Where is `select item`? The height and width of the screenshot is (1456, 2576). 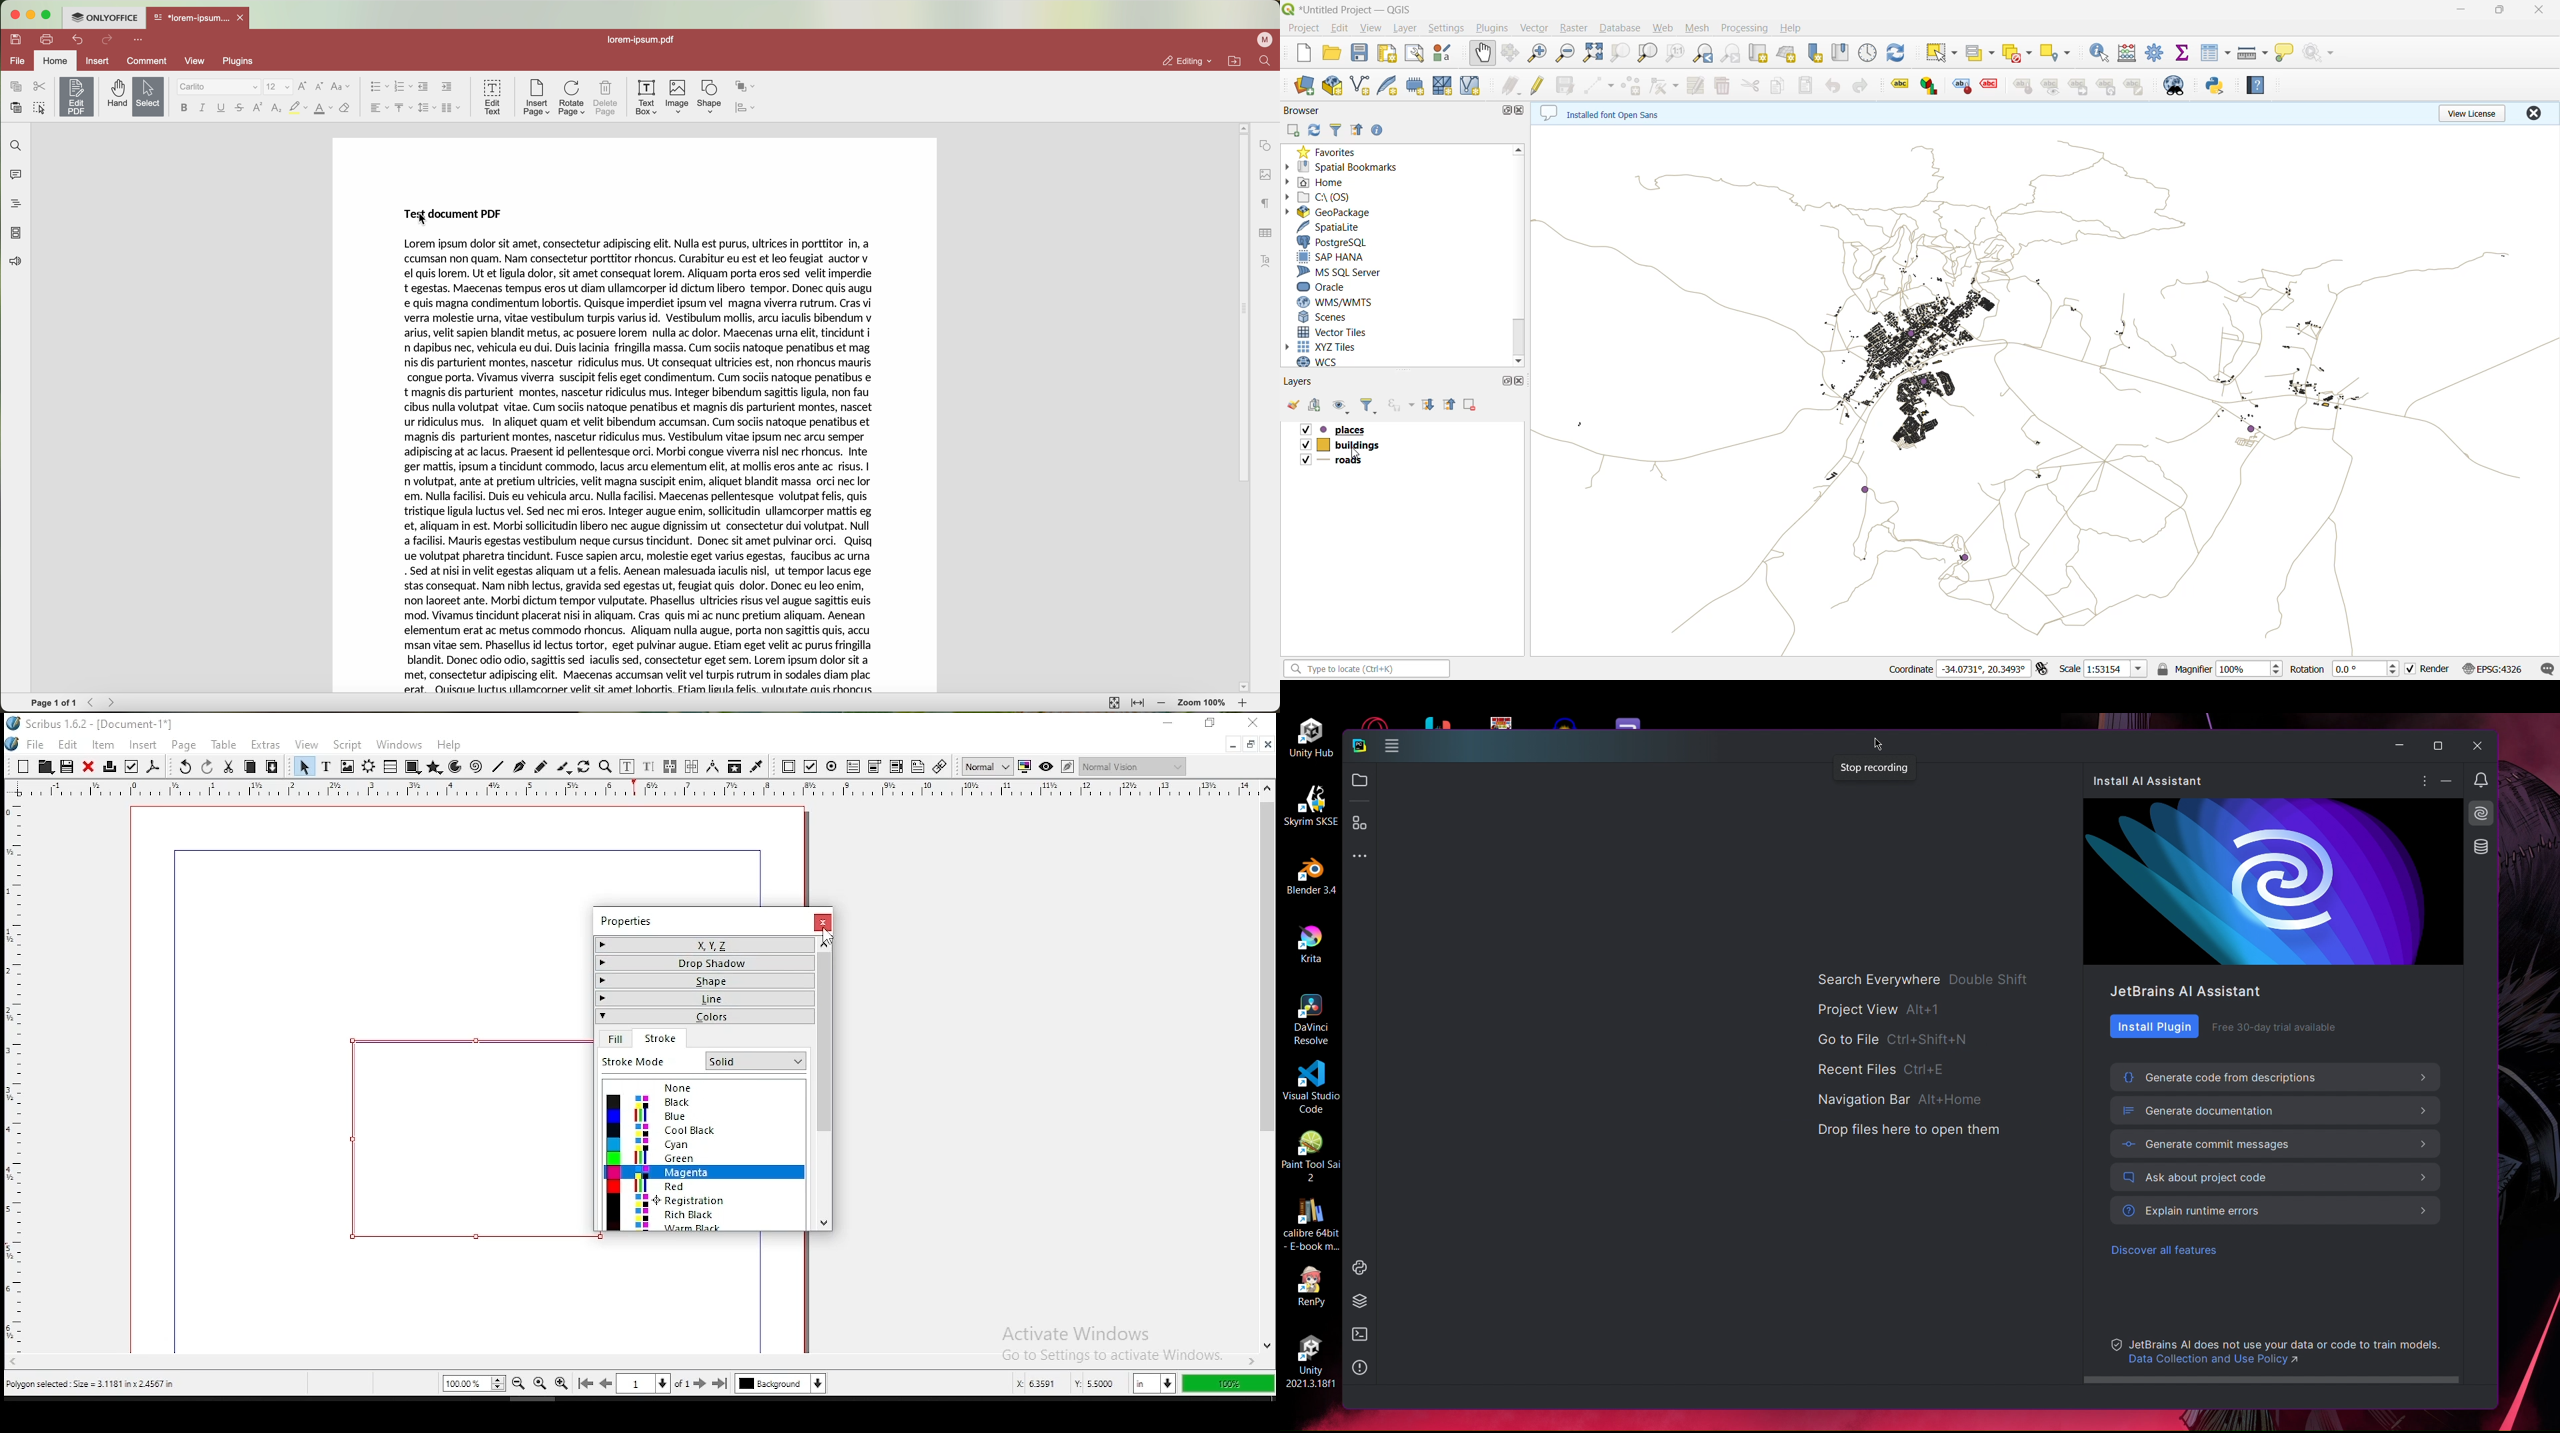
select item is located at coordinates (304, 766).